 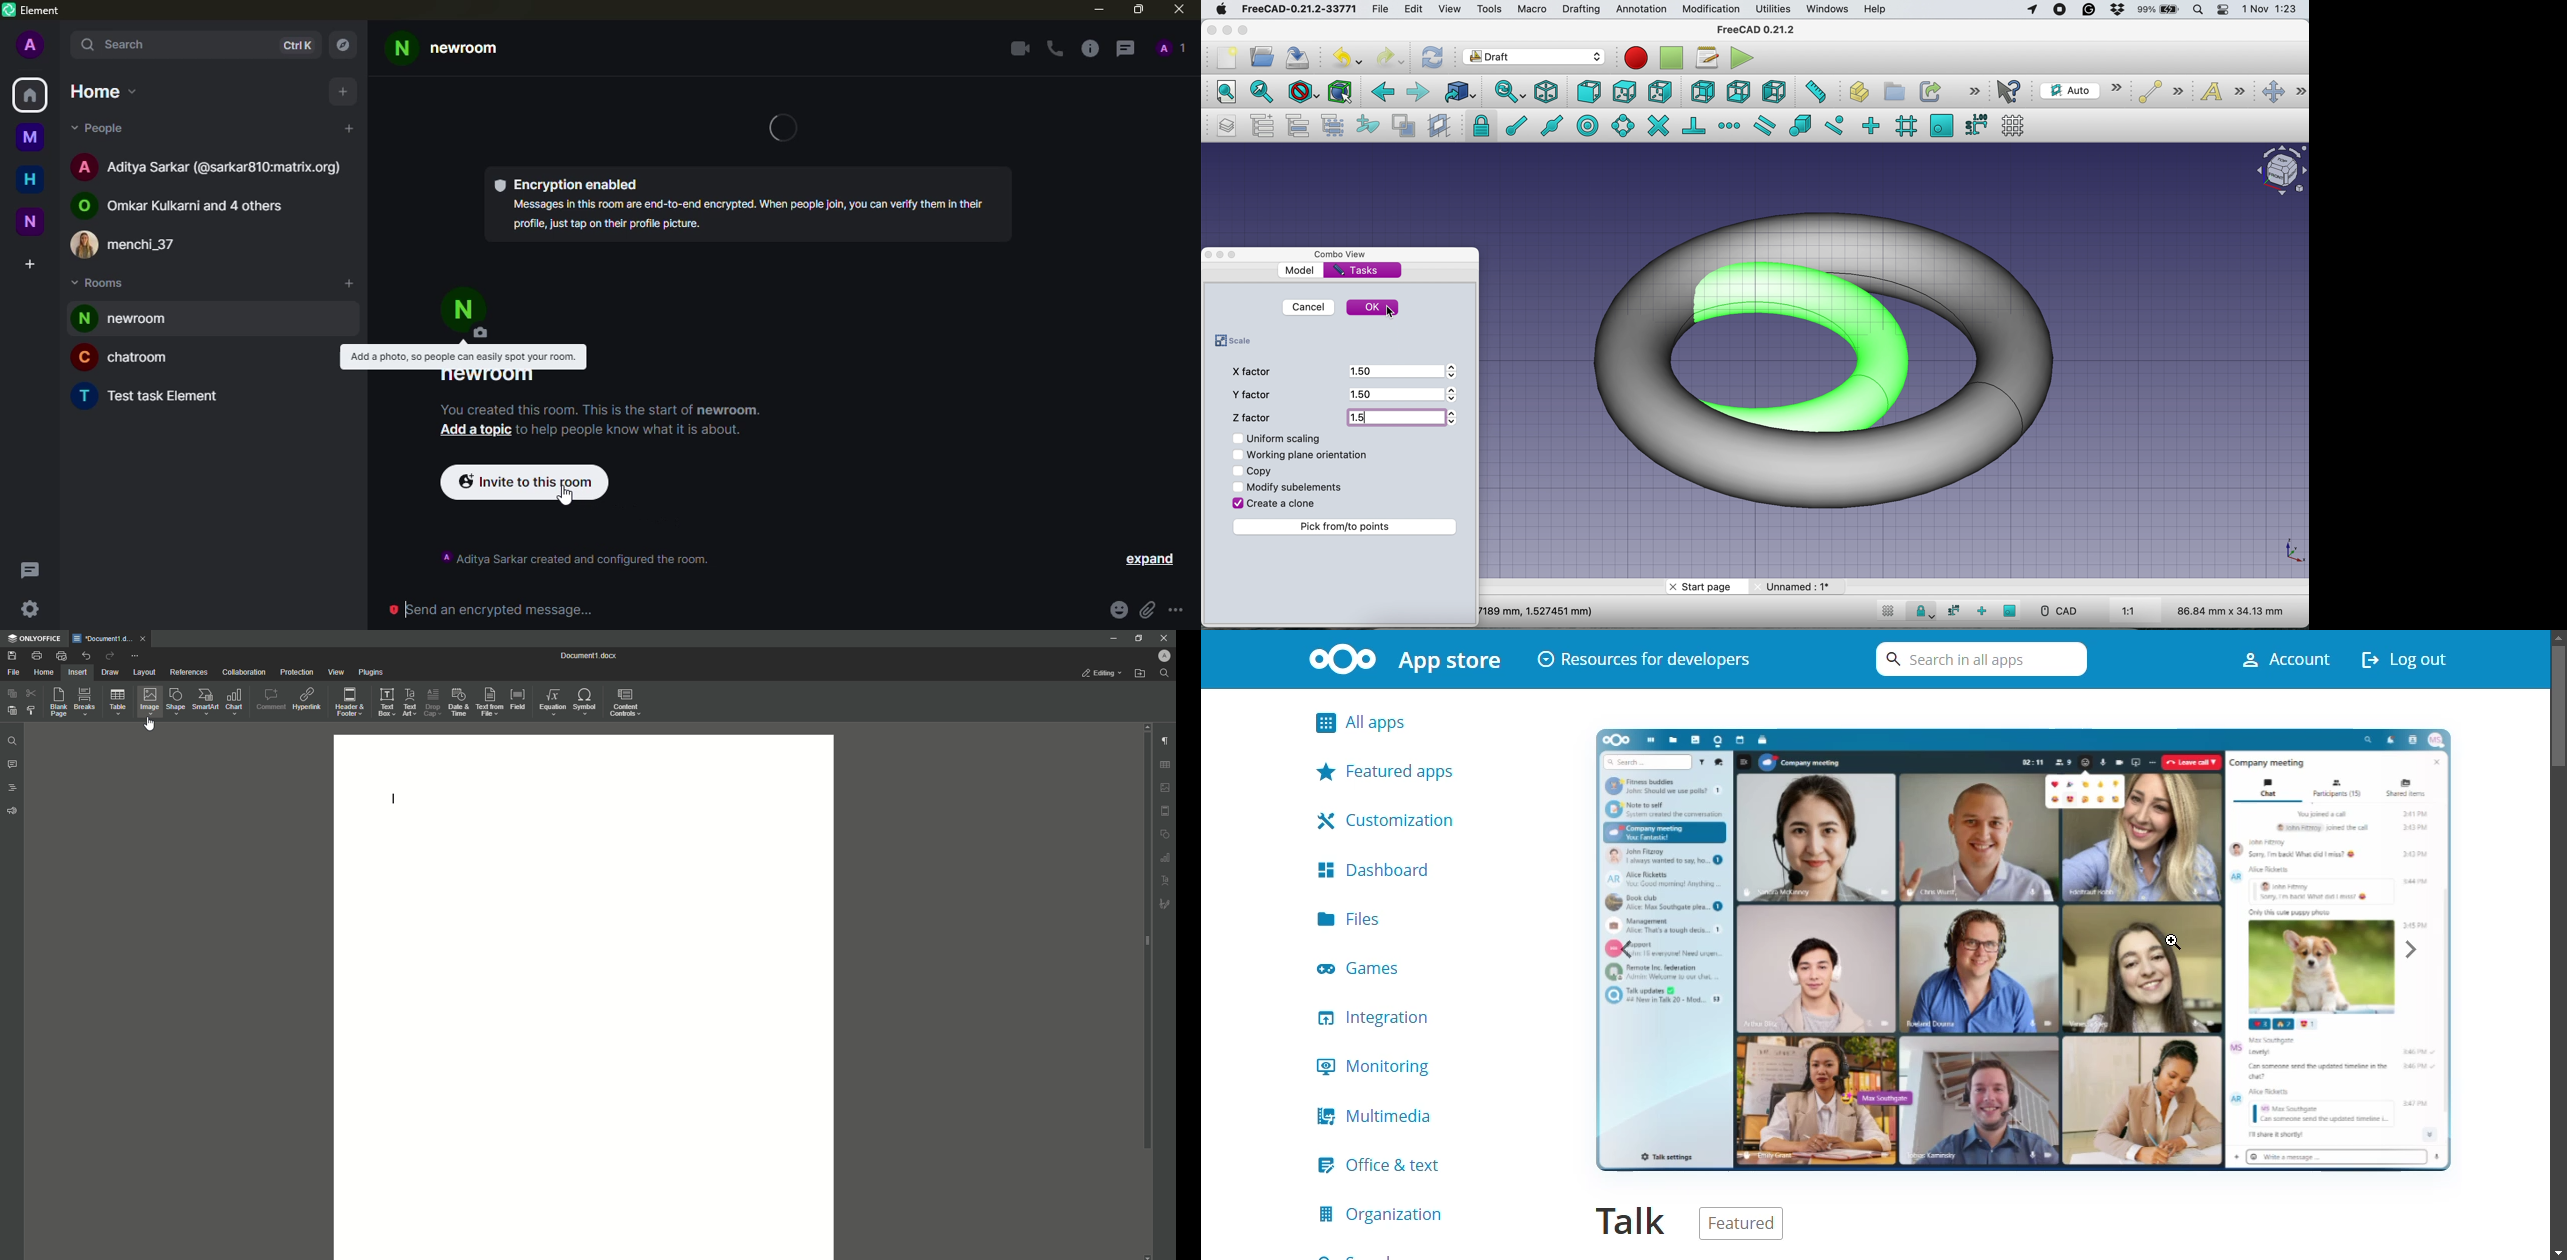 I want to click on Hyperlink, so click(x=309, y=699).